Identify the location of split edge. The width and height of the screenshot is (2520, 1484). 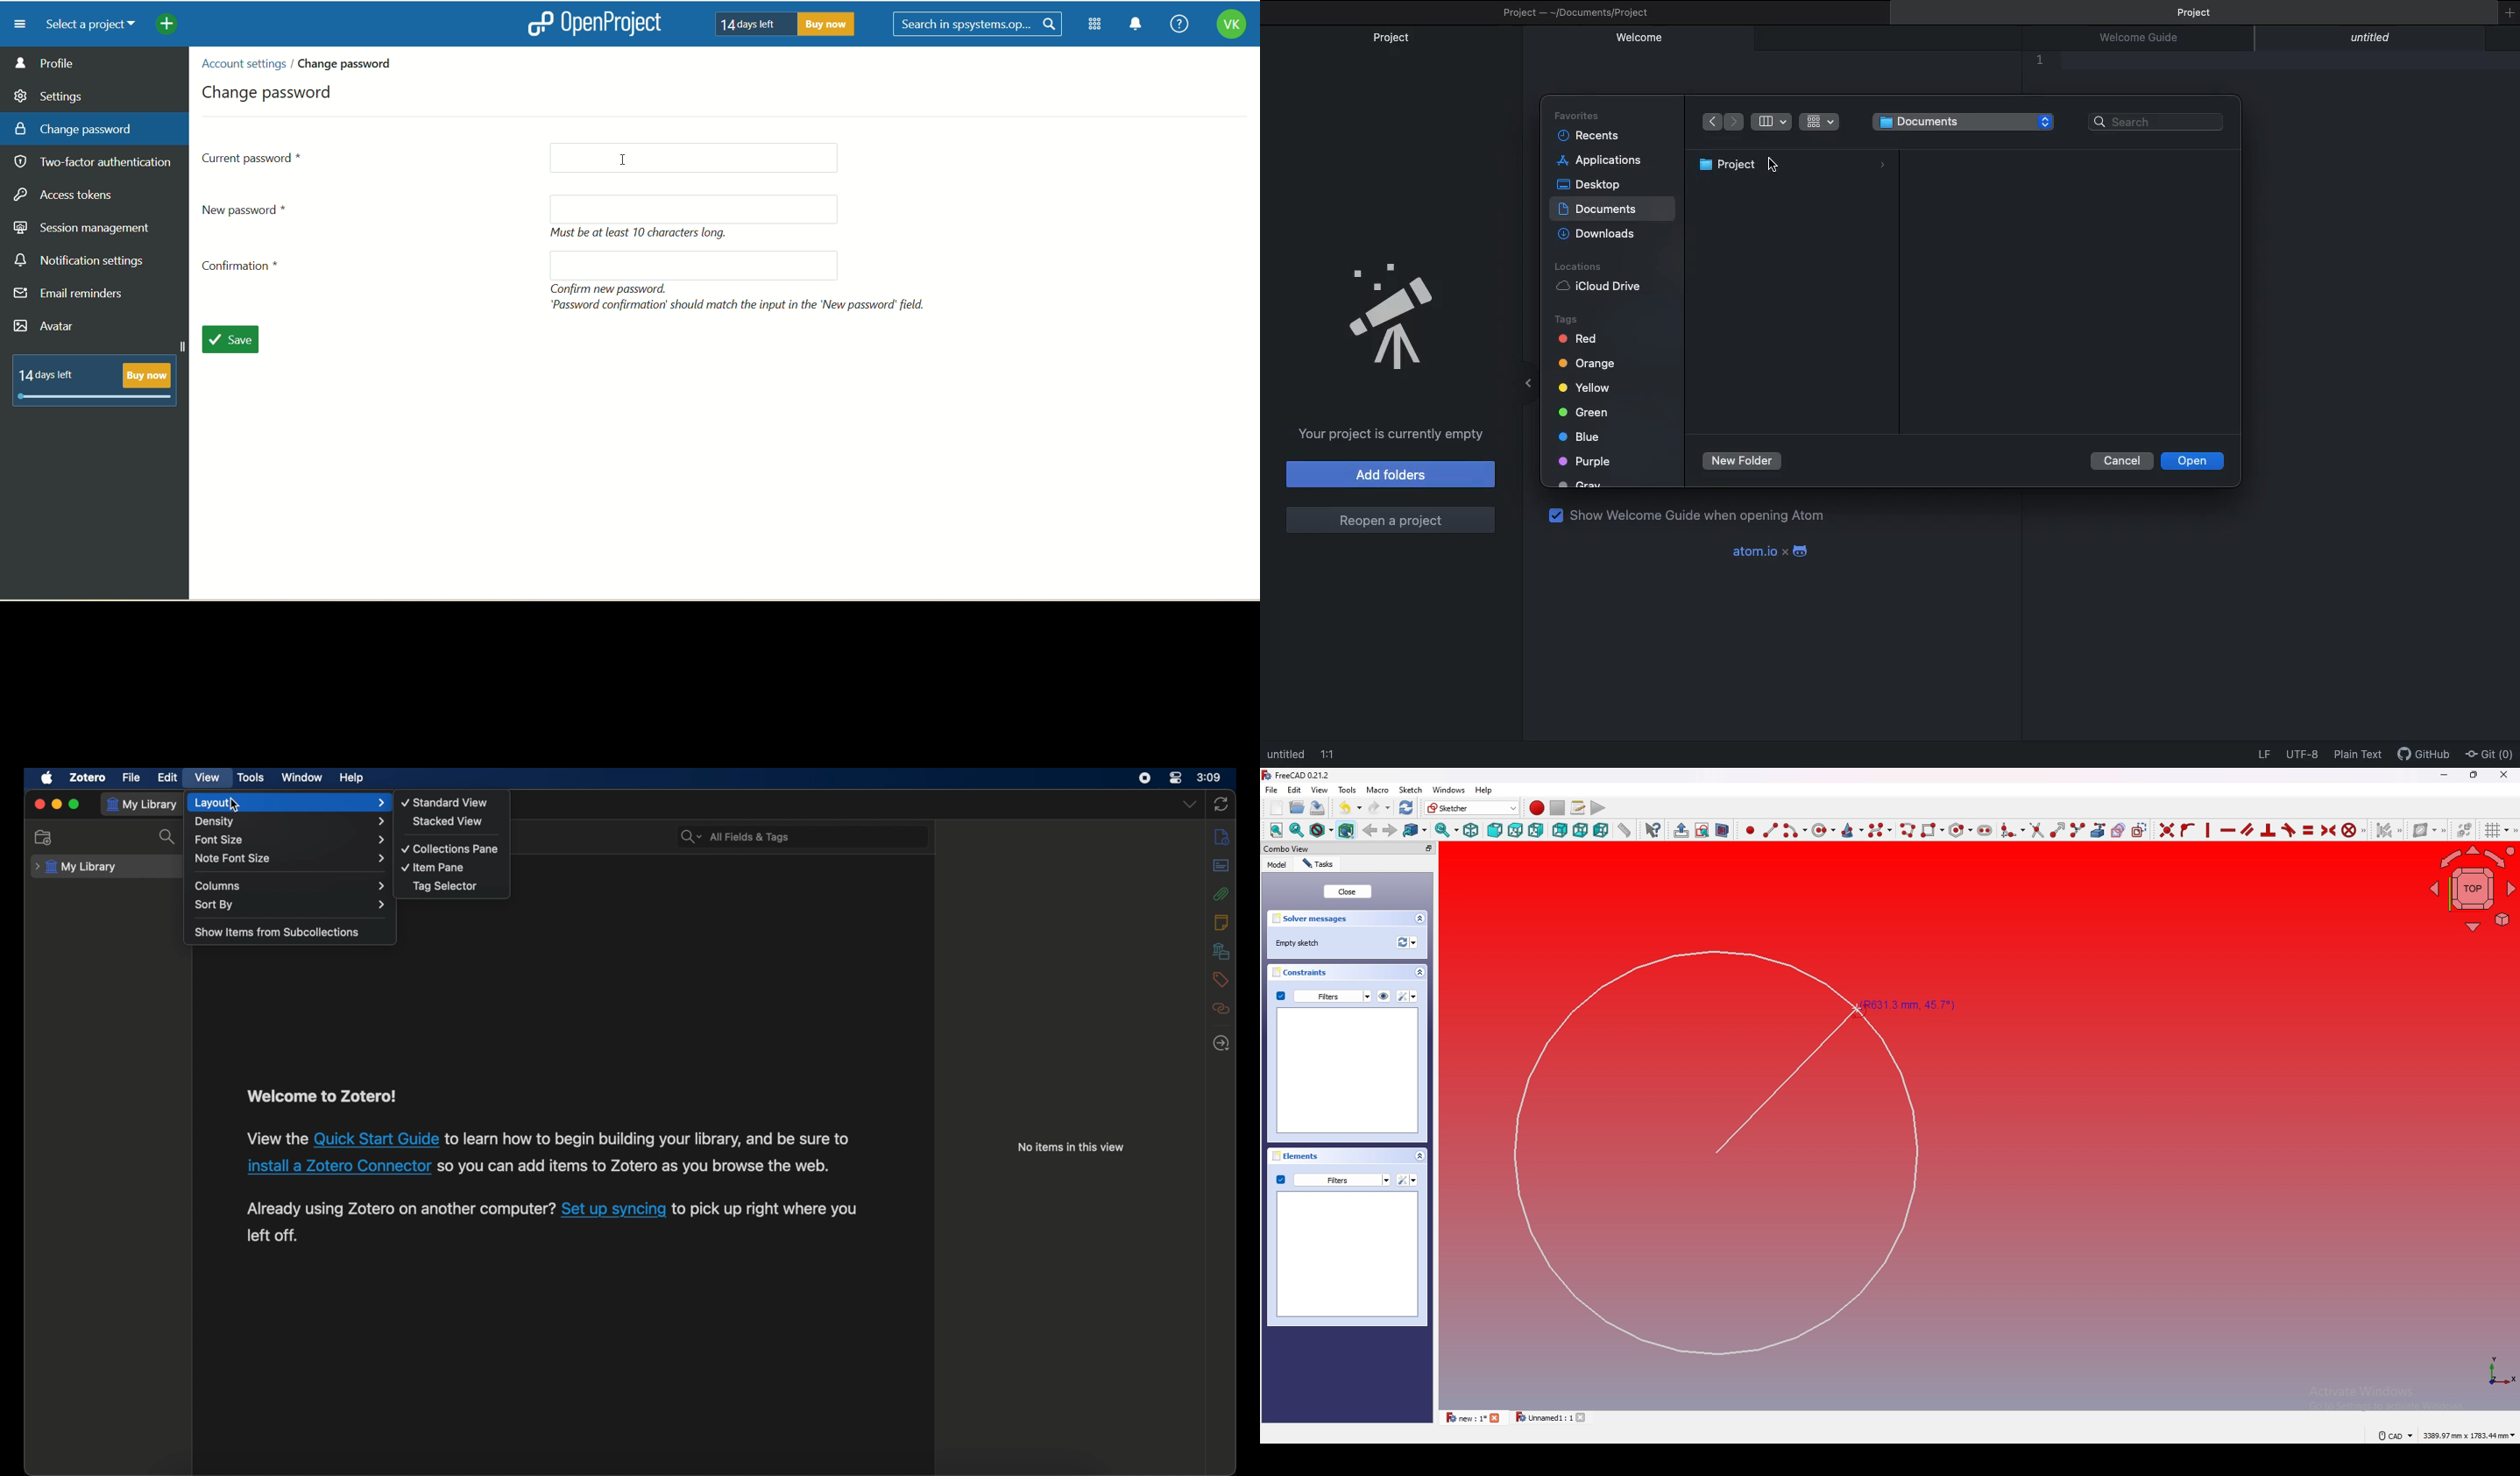
(2076, 829).